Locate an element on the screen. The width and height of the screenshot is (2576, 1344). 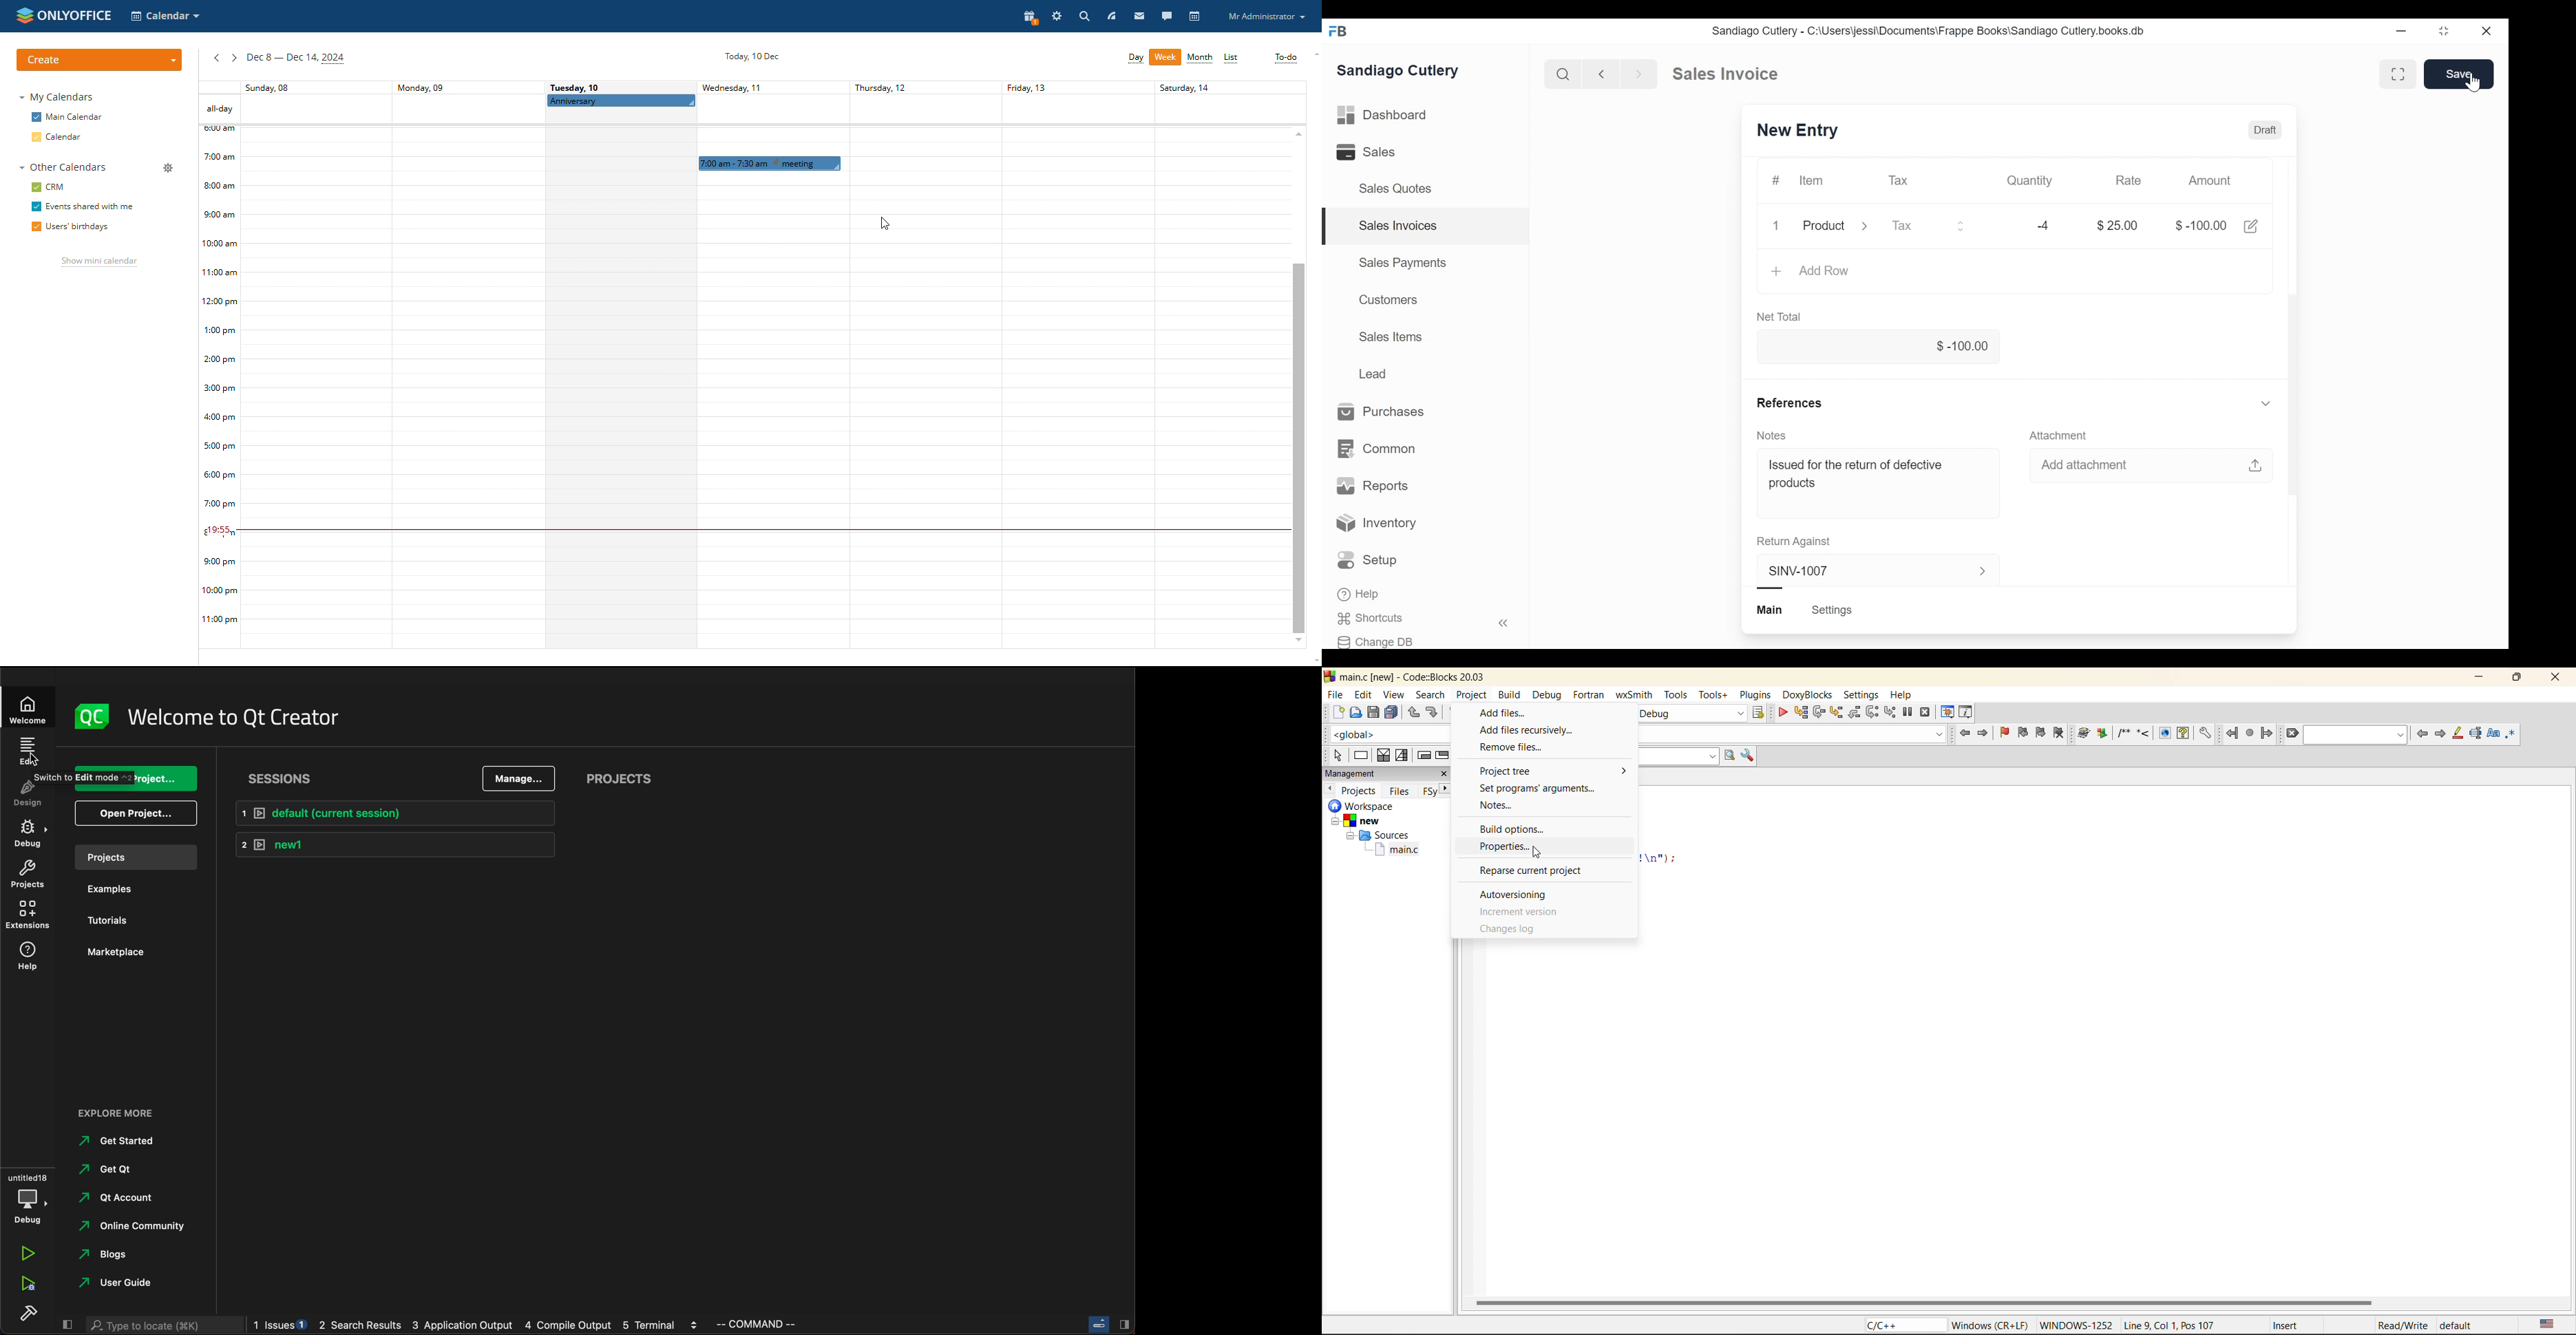
build is located at coordinates (28, 1312).